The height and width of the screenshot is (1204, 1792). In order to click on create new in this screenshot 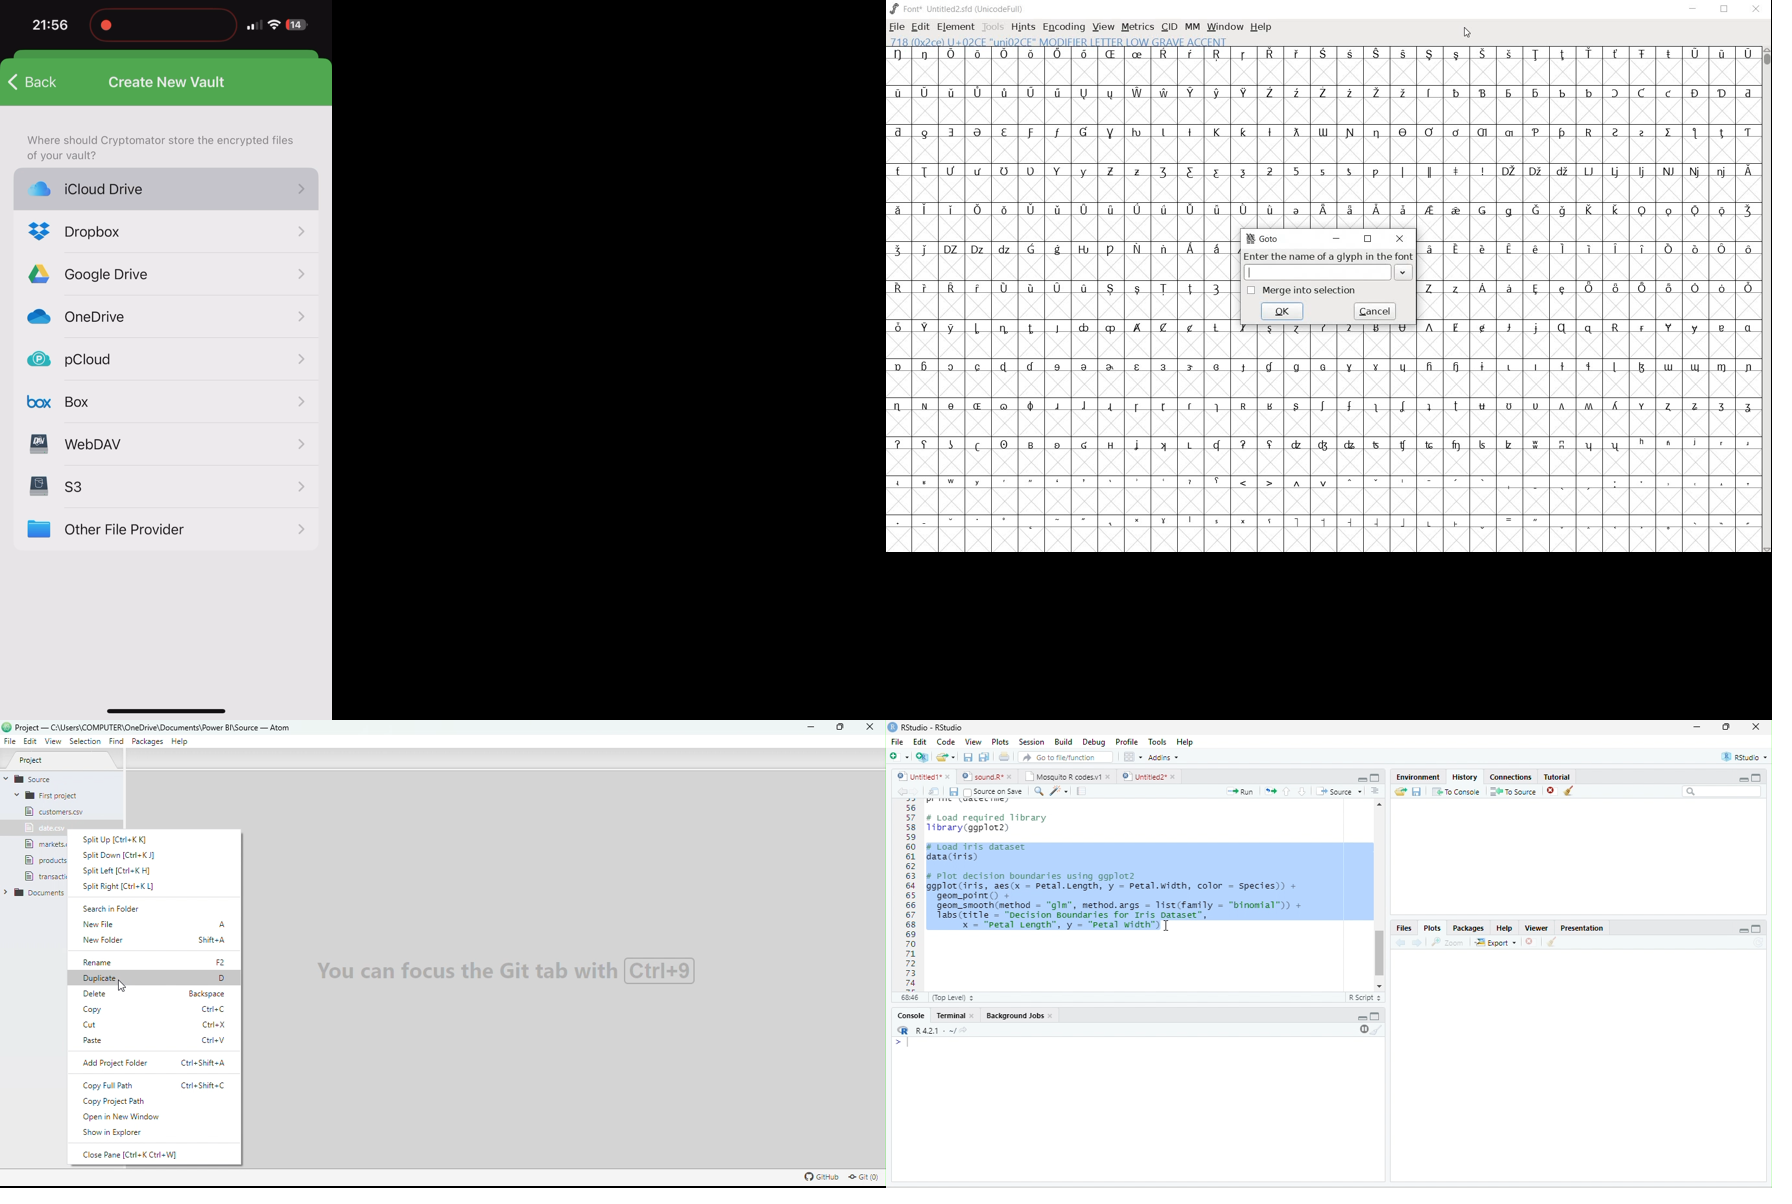, I will do `click(166, 83)`.